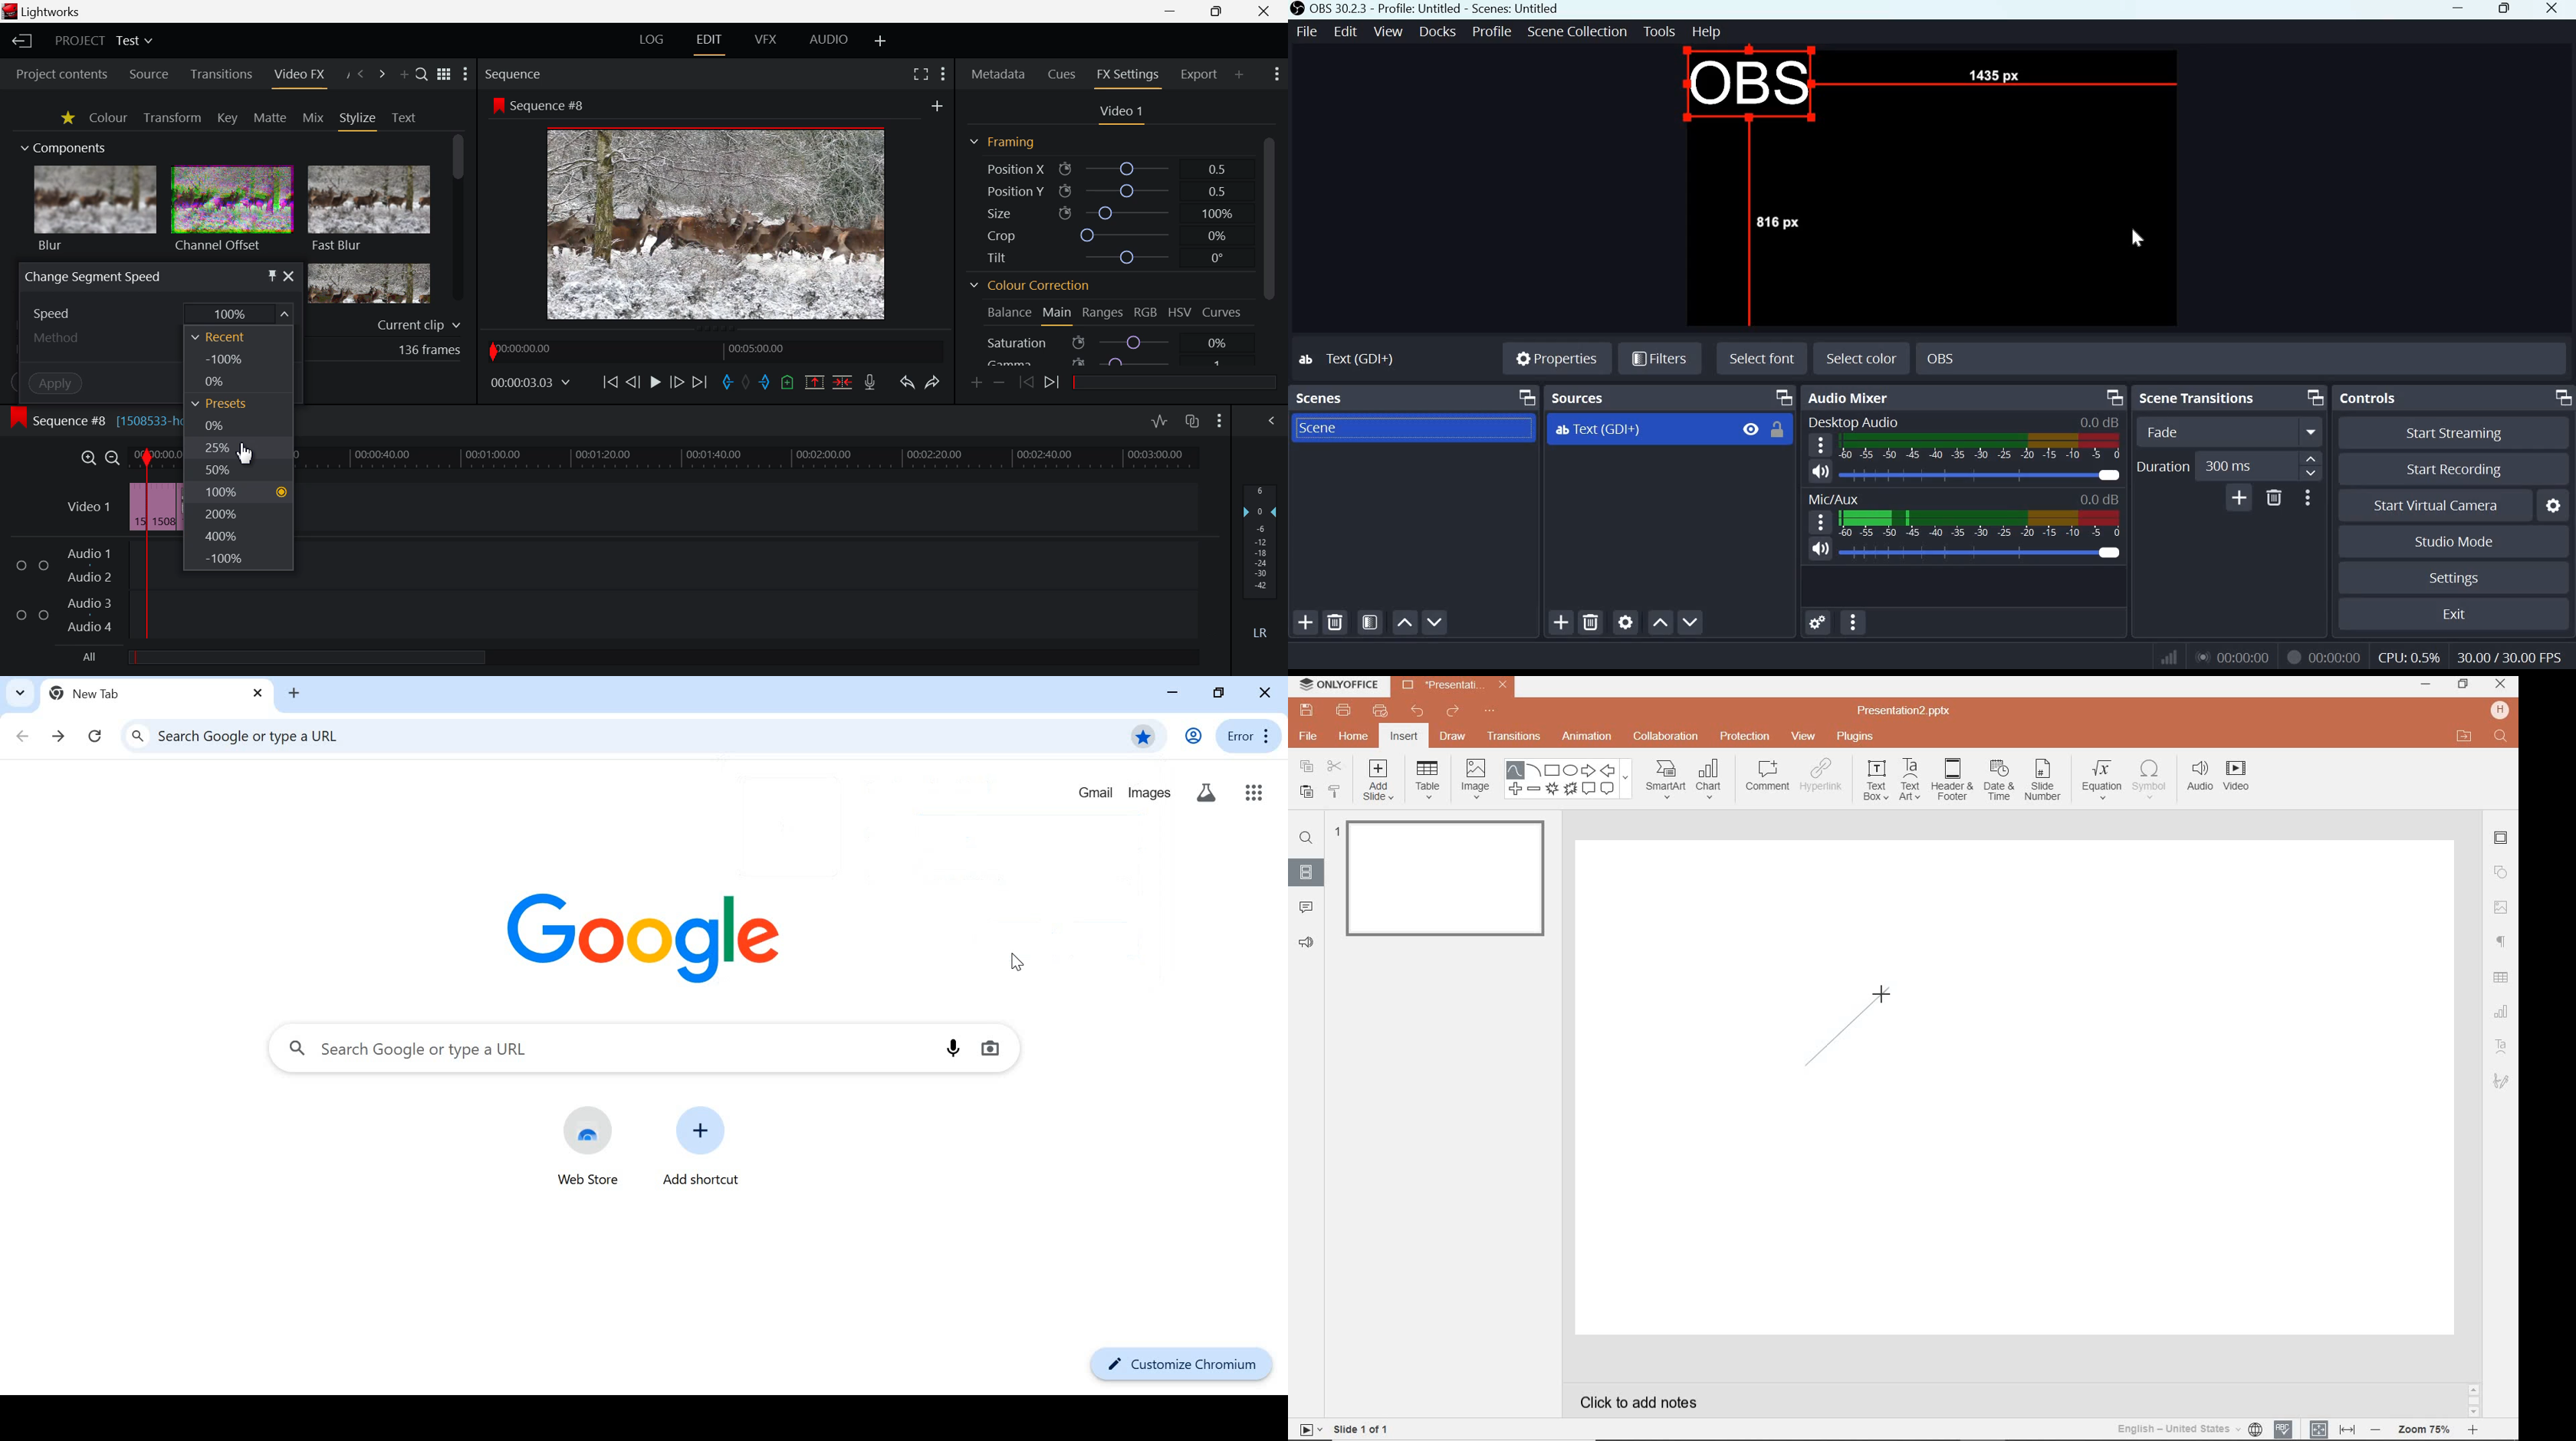  Describe the element at coordinates (1821, 472) in the screenshot. I see `Speaker icon` at that location.